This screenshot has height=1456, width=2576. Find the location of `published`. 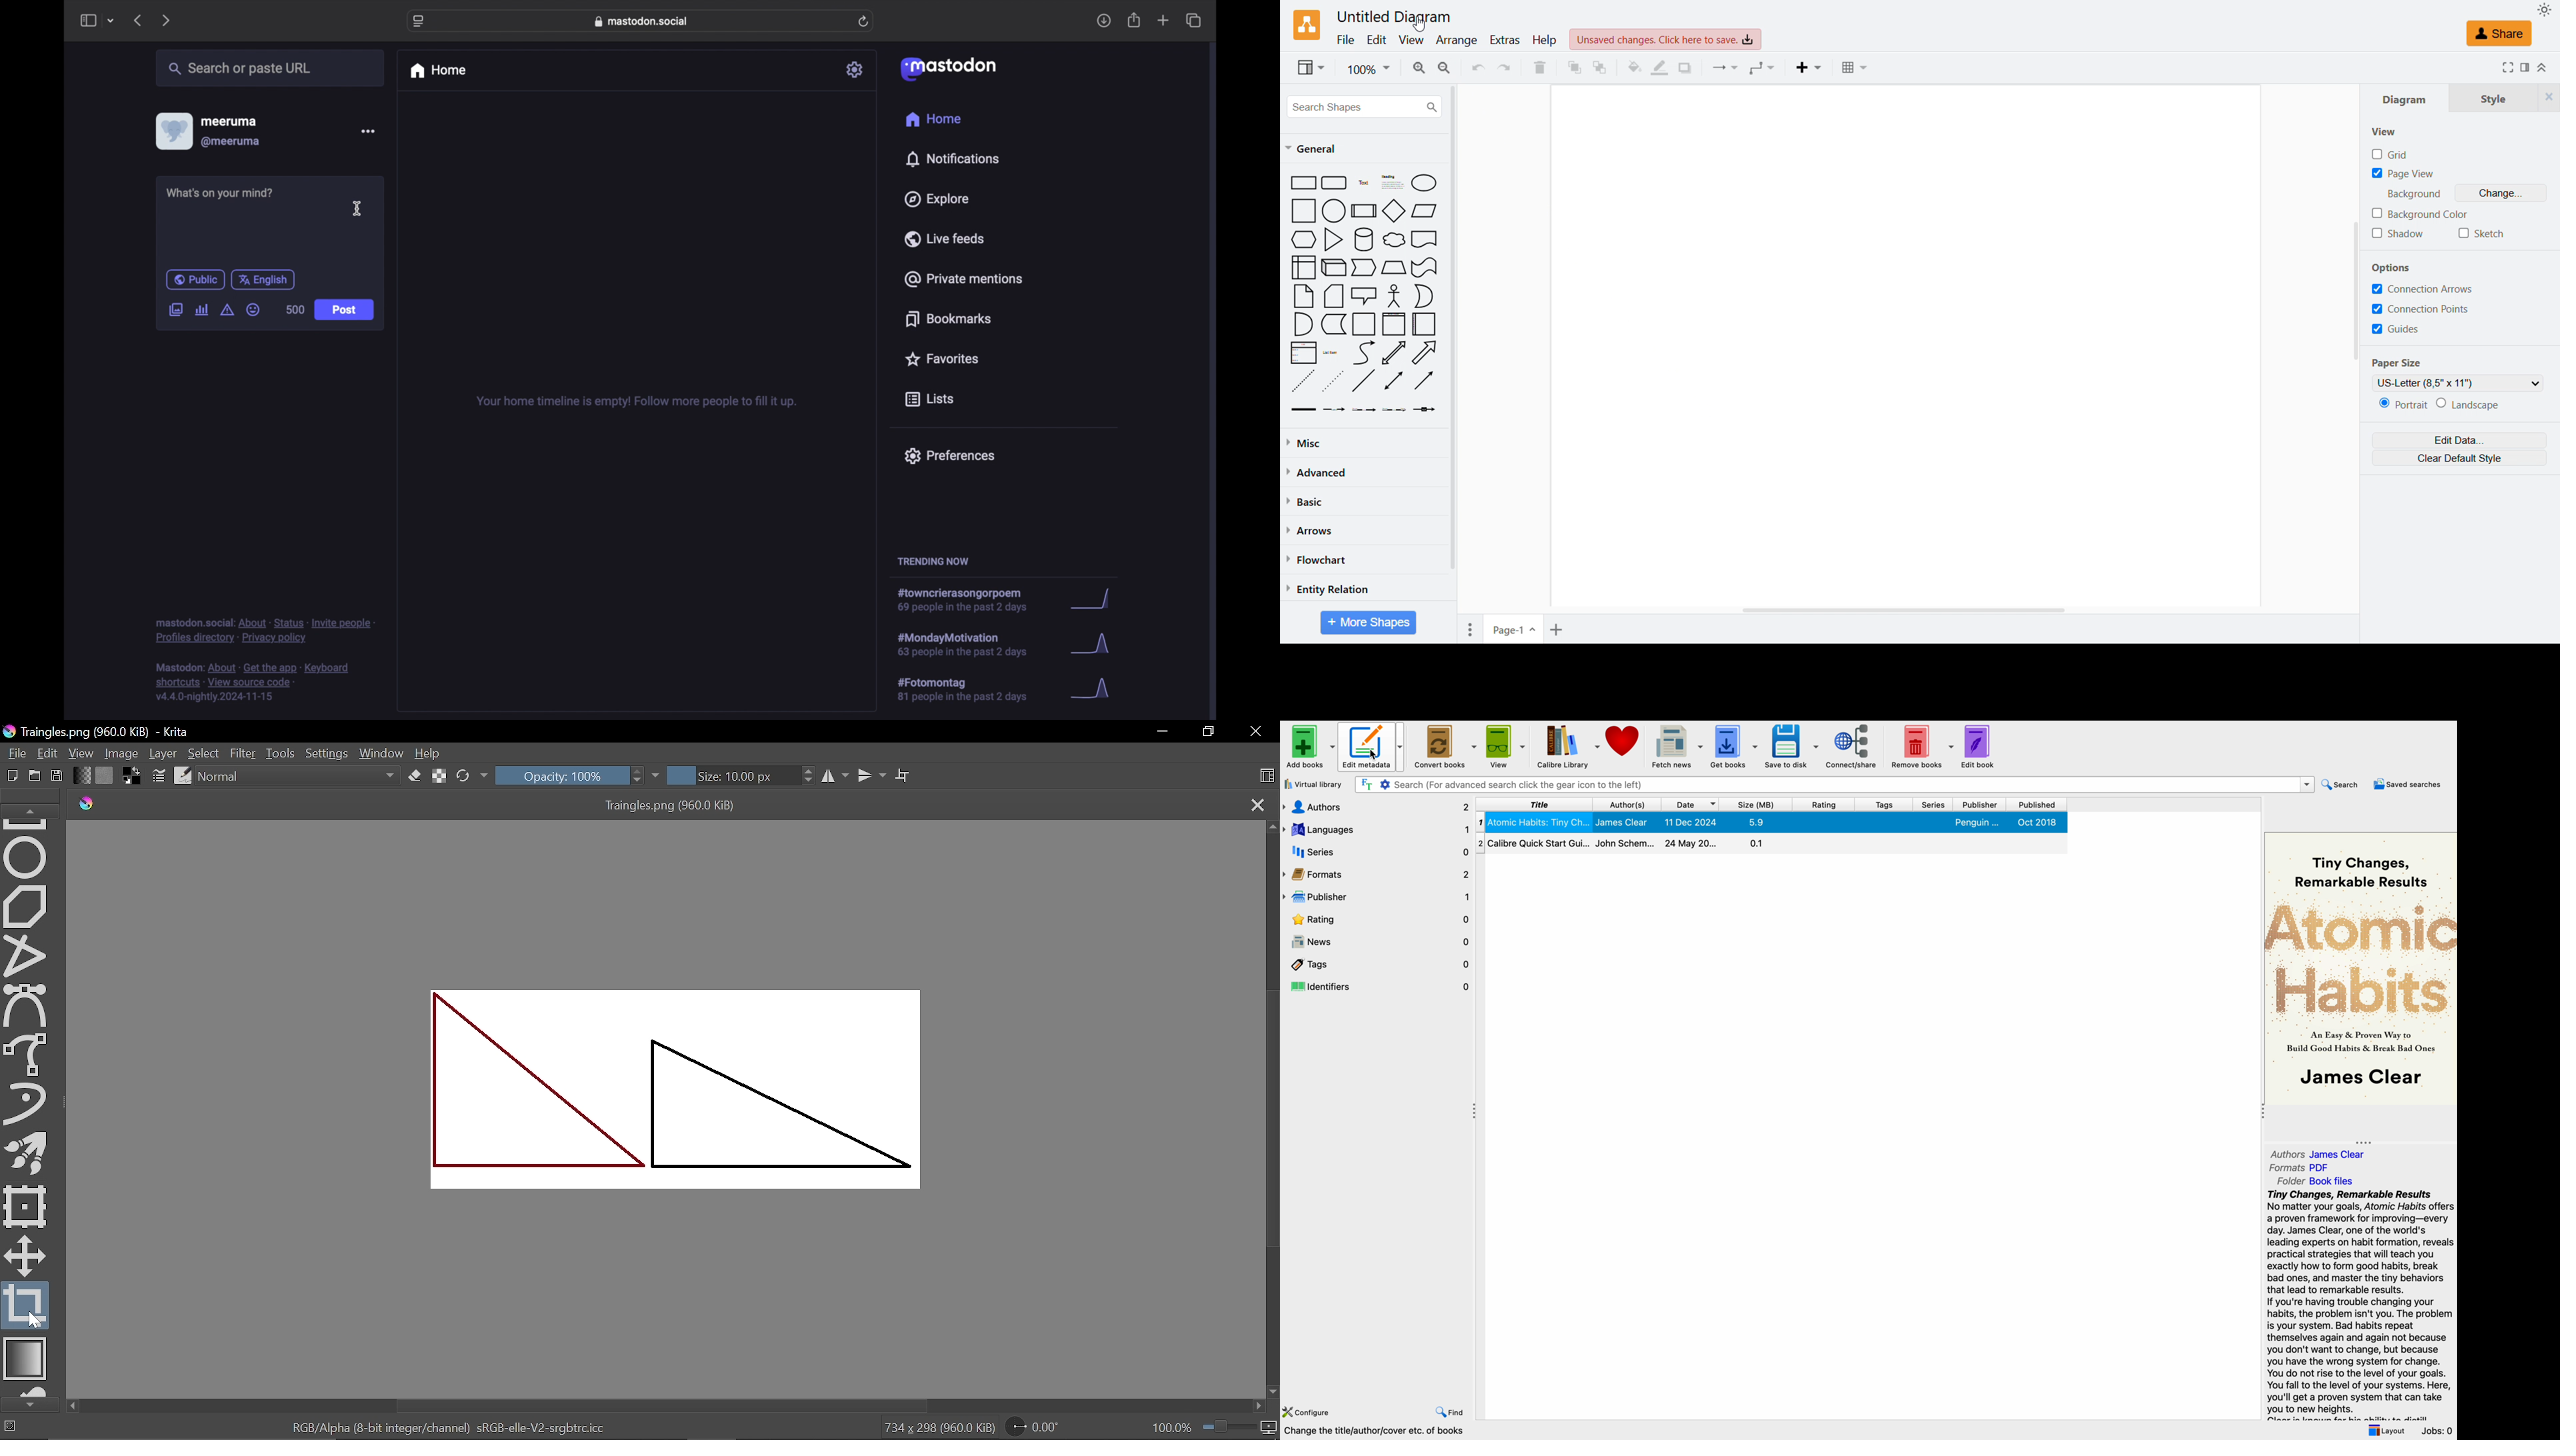

published is located at coordinates (2036, 805).